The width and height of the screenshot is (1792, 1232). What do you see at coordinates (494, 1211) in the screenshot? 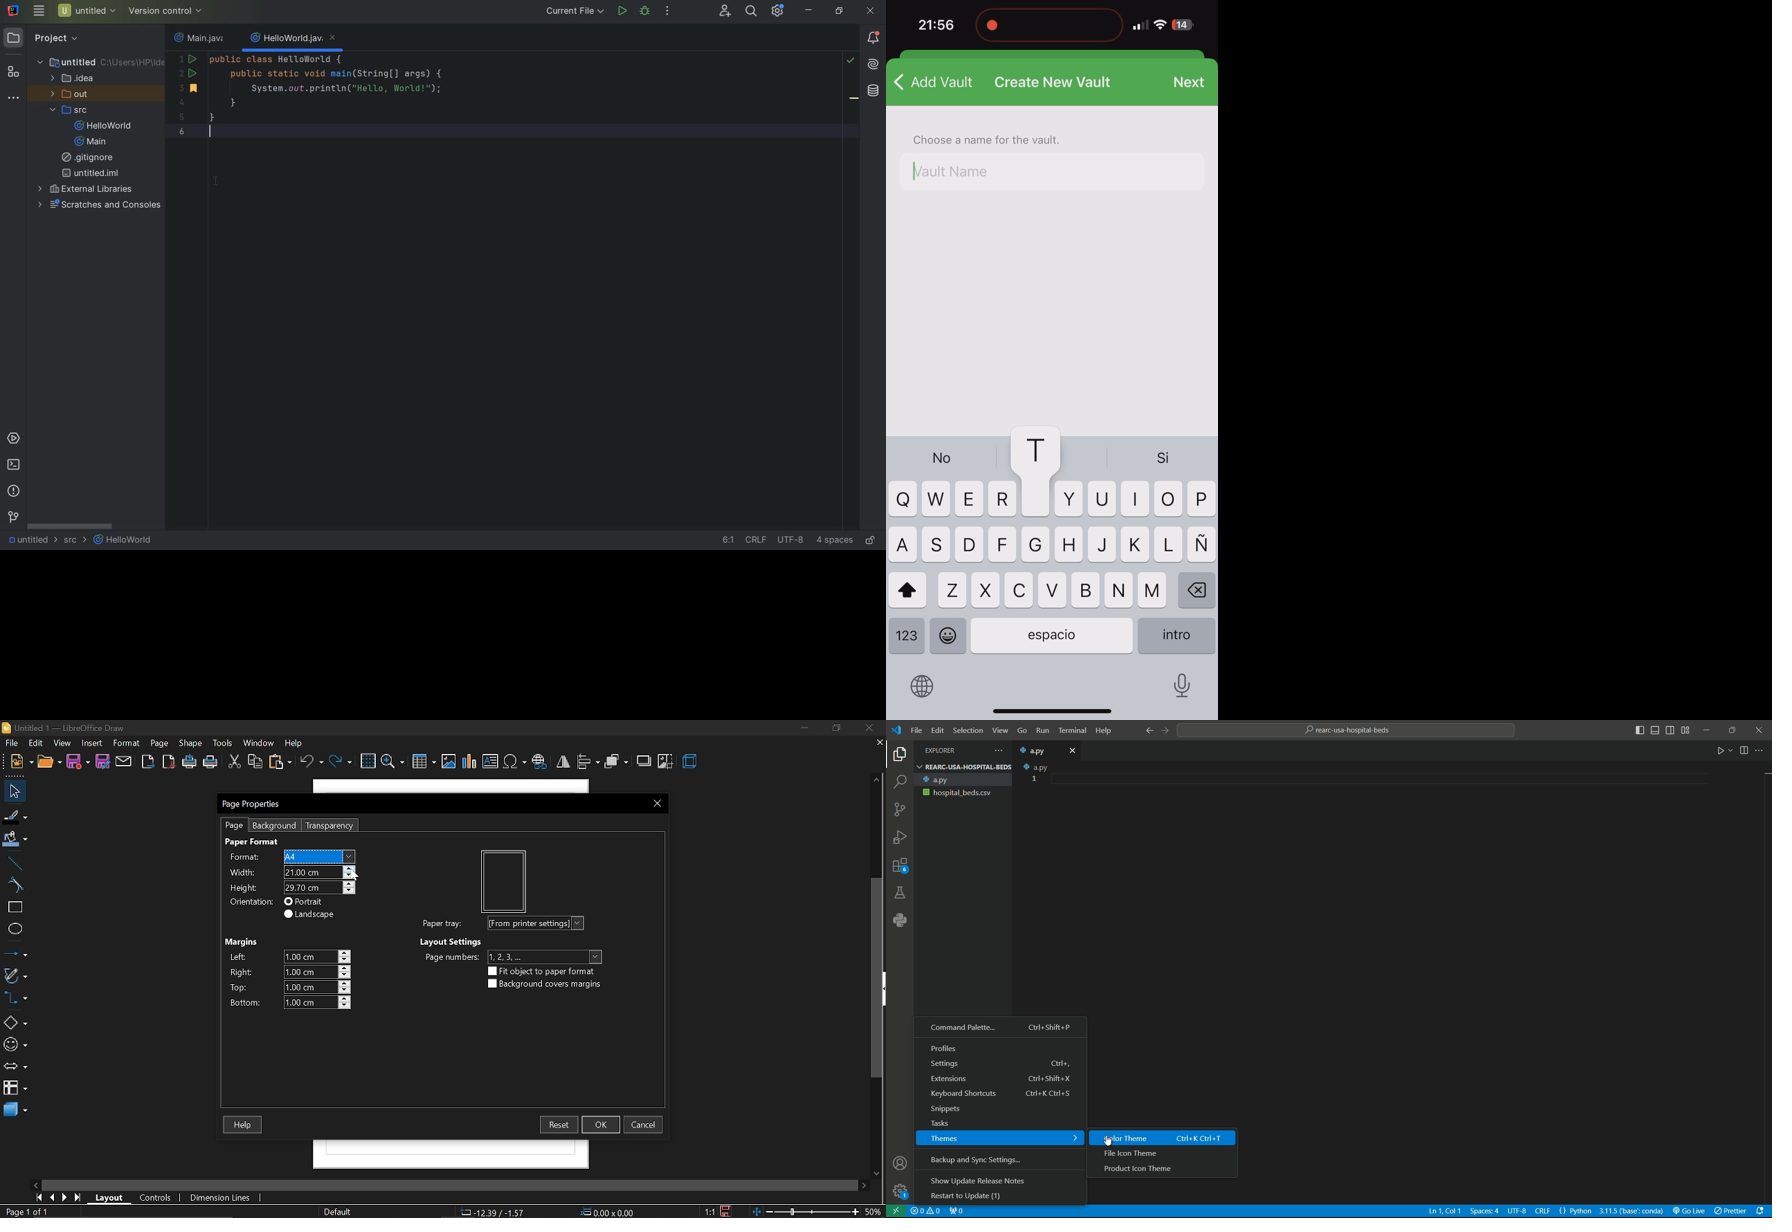
I see `-12.39/-1.57 - co-ordinate` at bounding box center [494, 1211].